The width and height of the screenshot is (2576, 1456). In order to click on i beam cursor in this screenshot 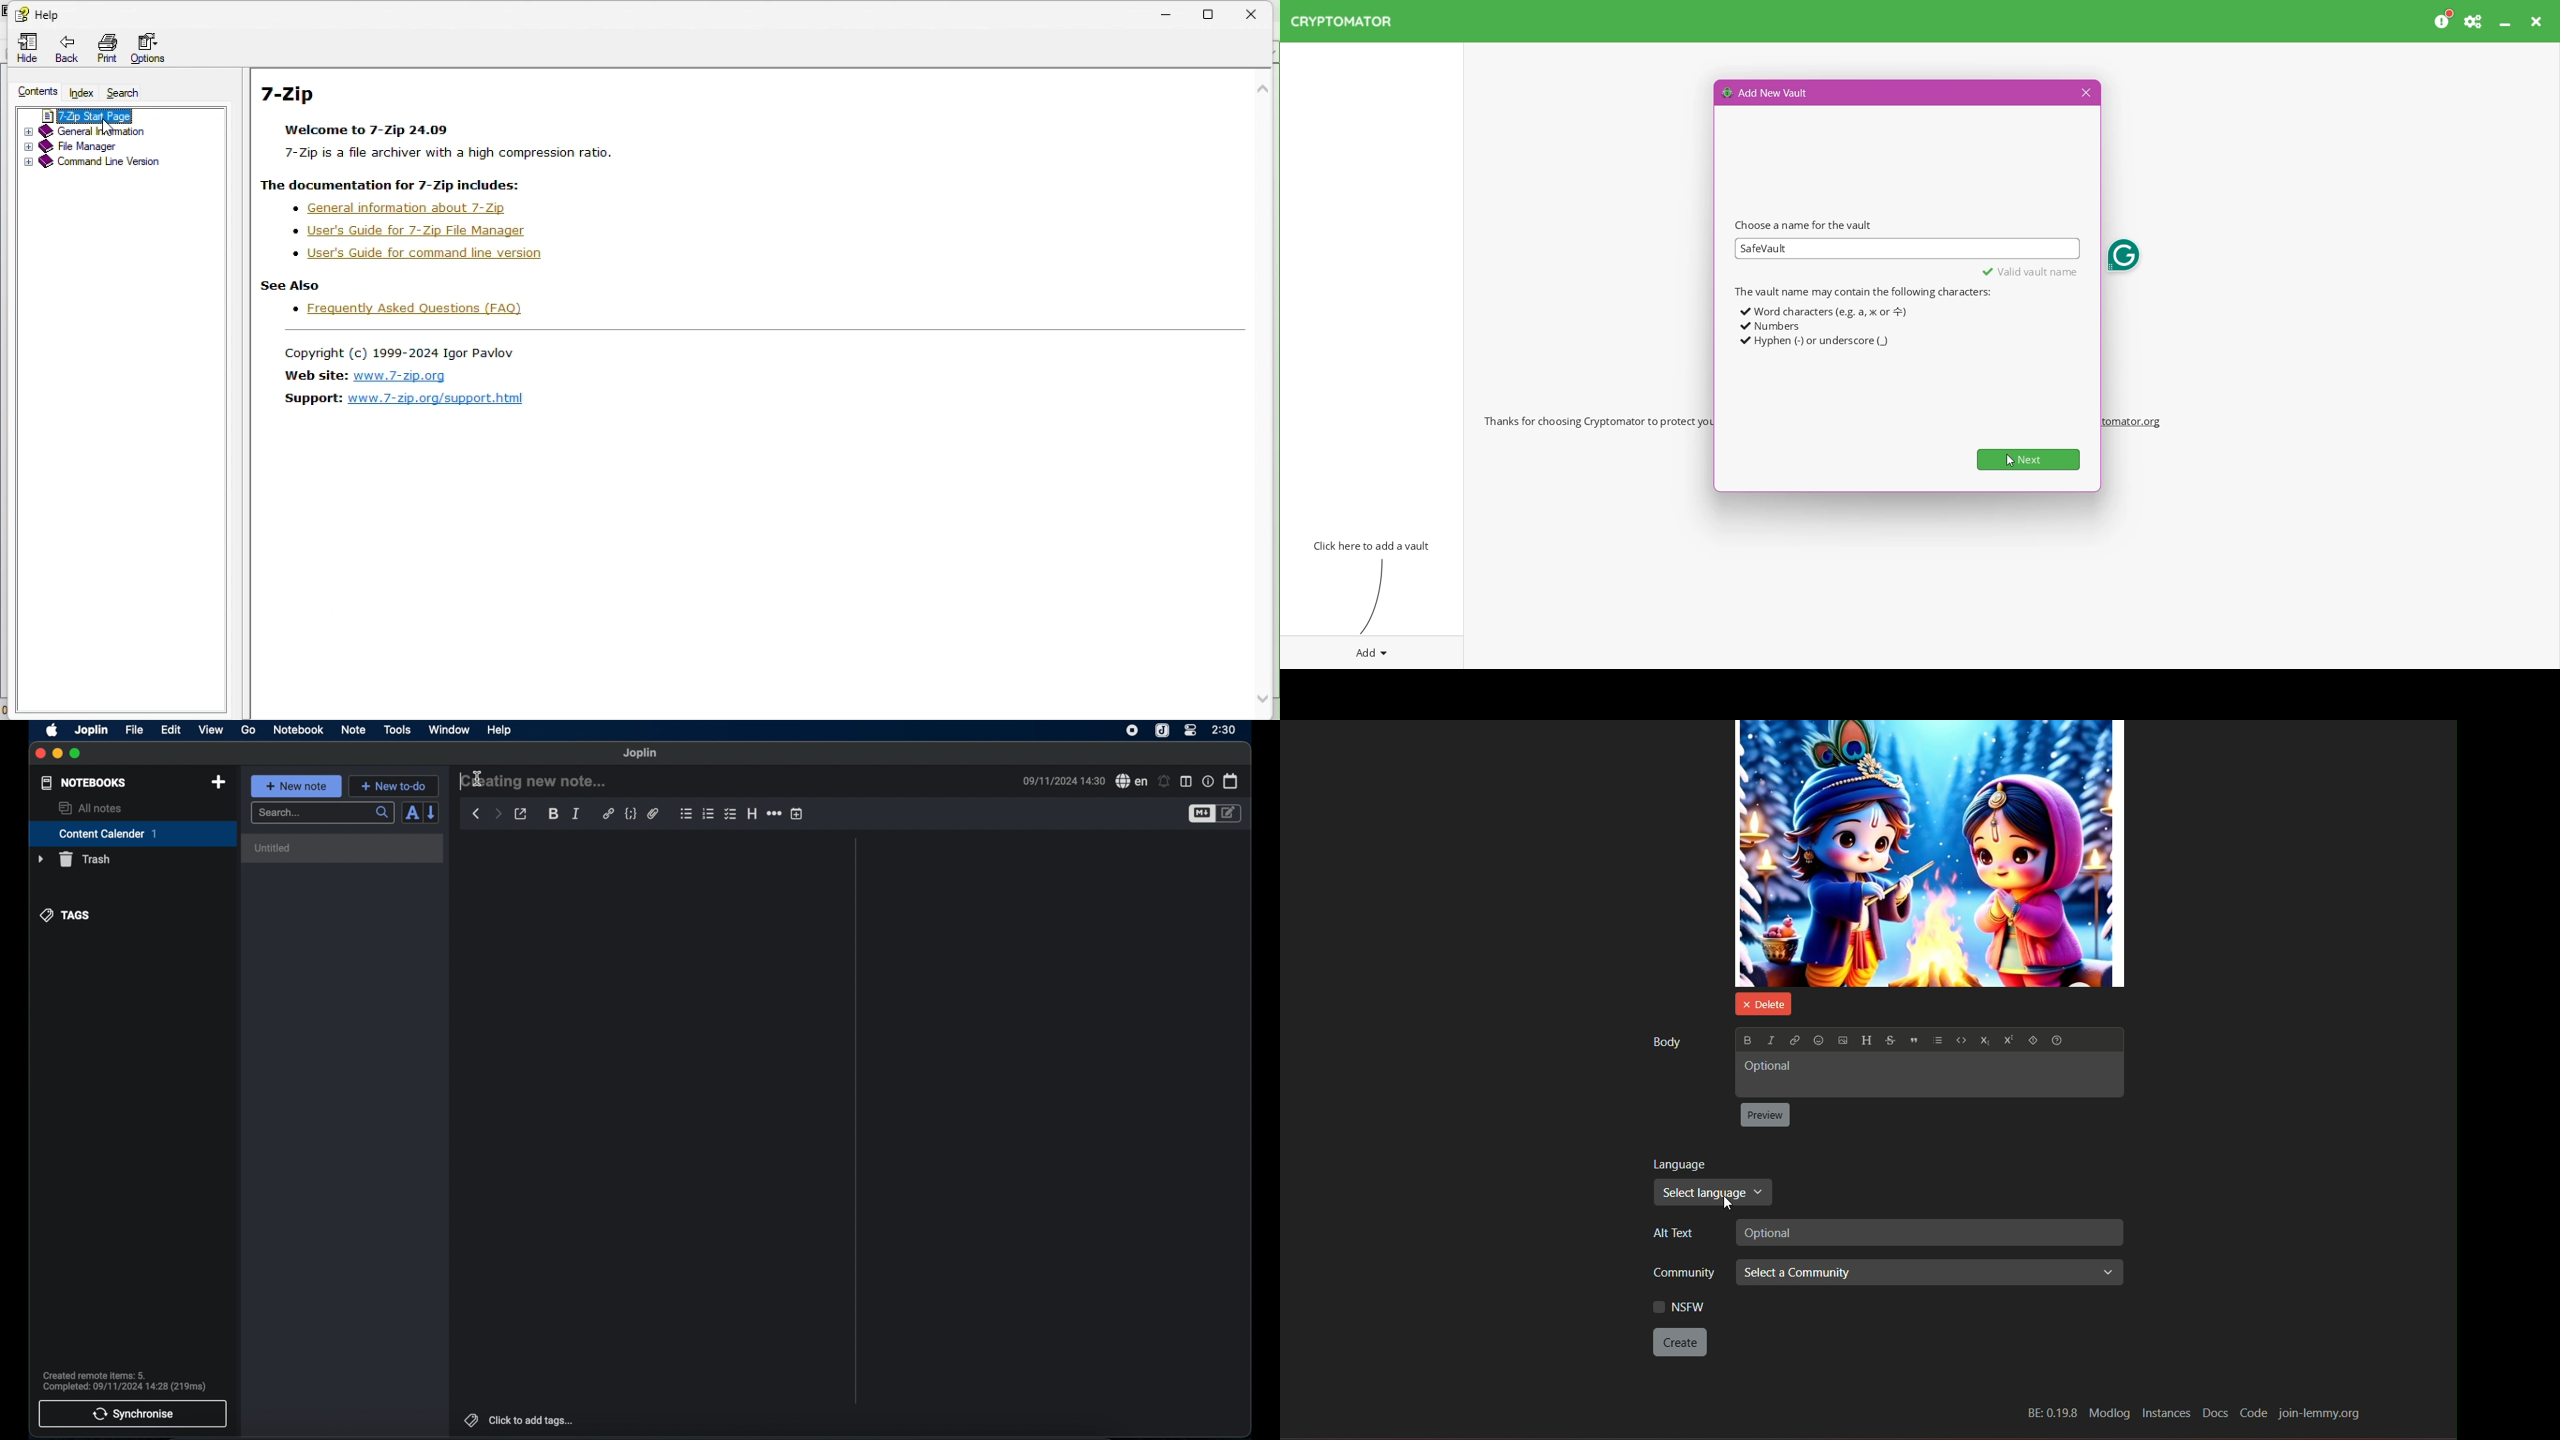, I will do `click(479, 780)`.